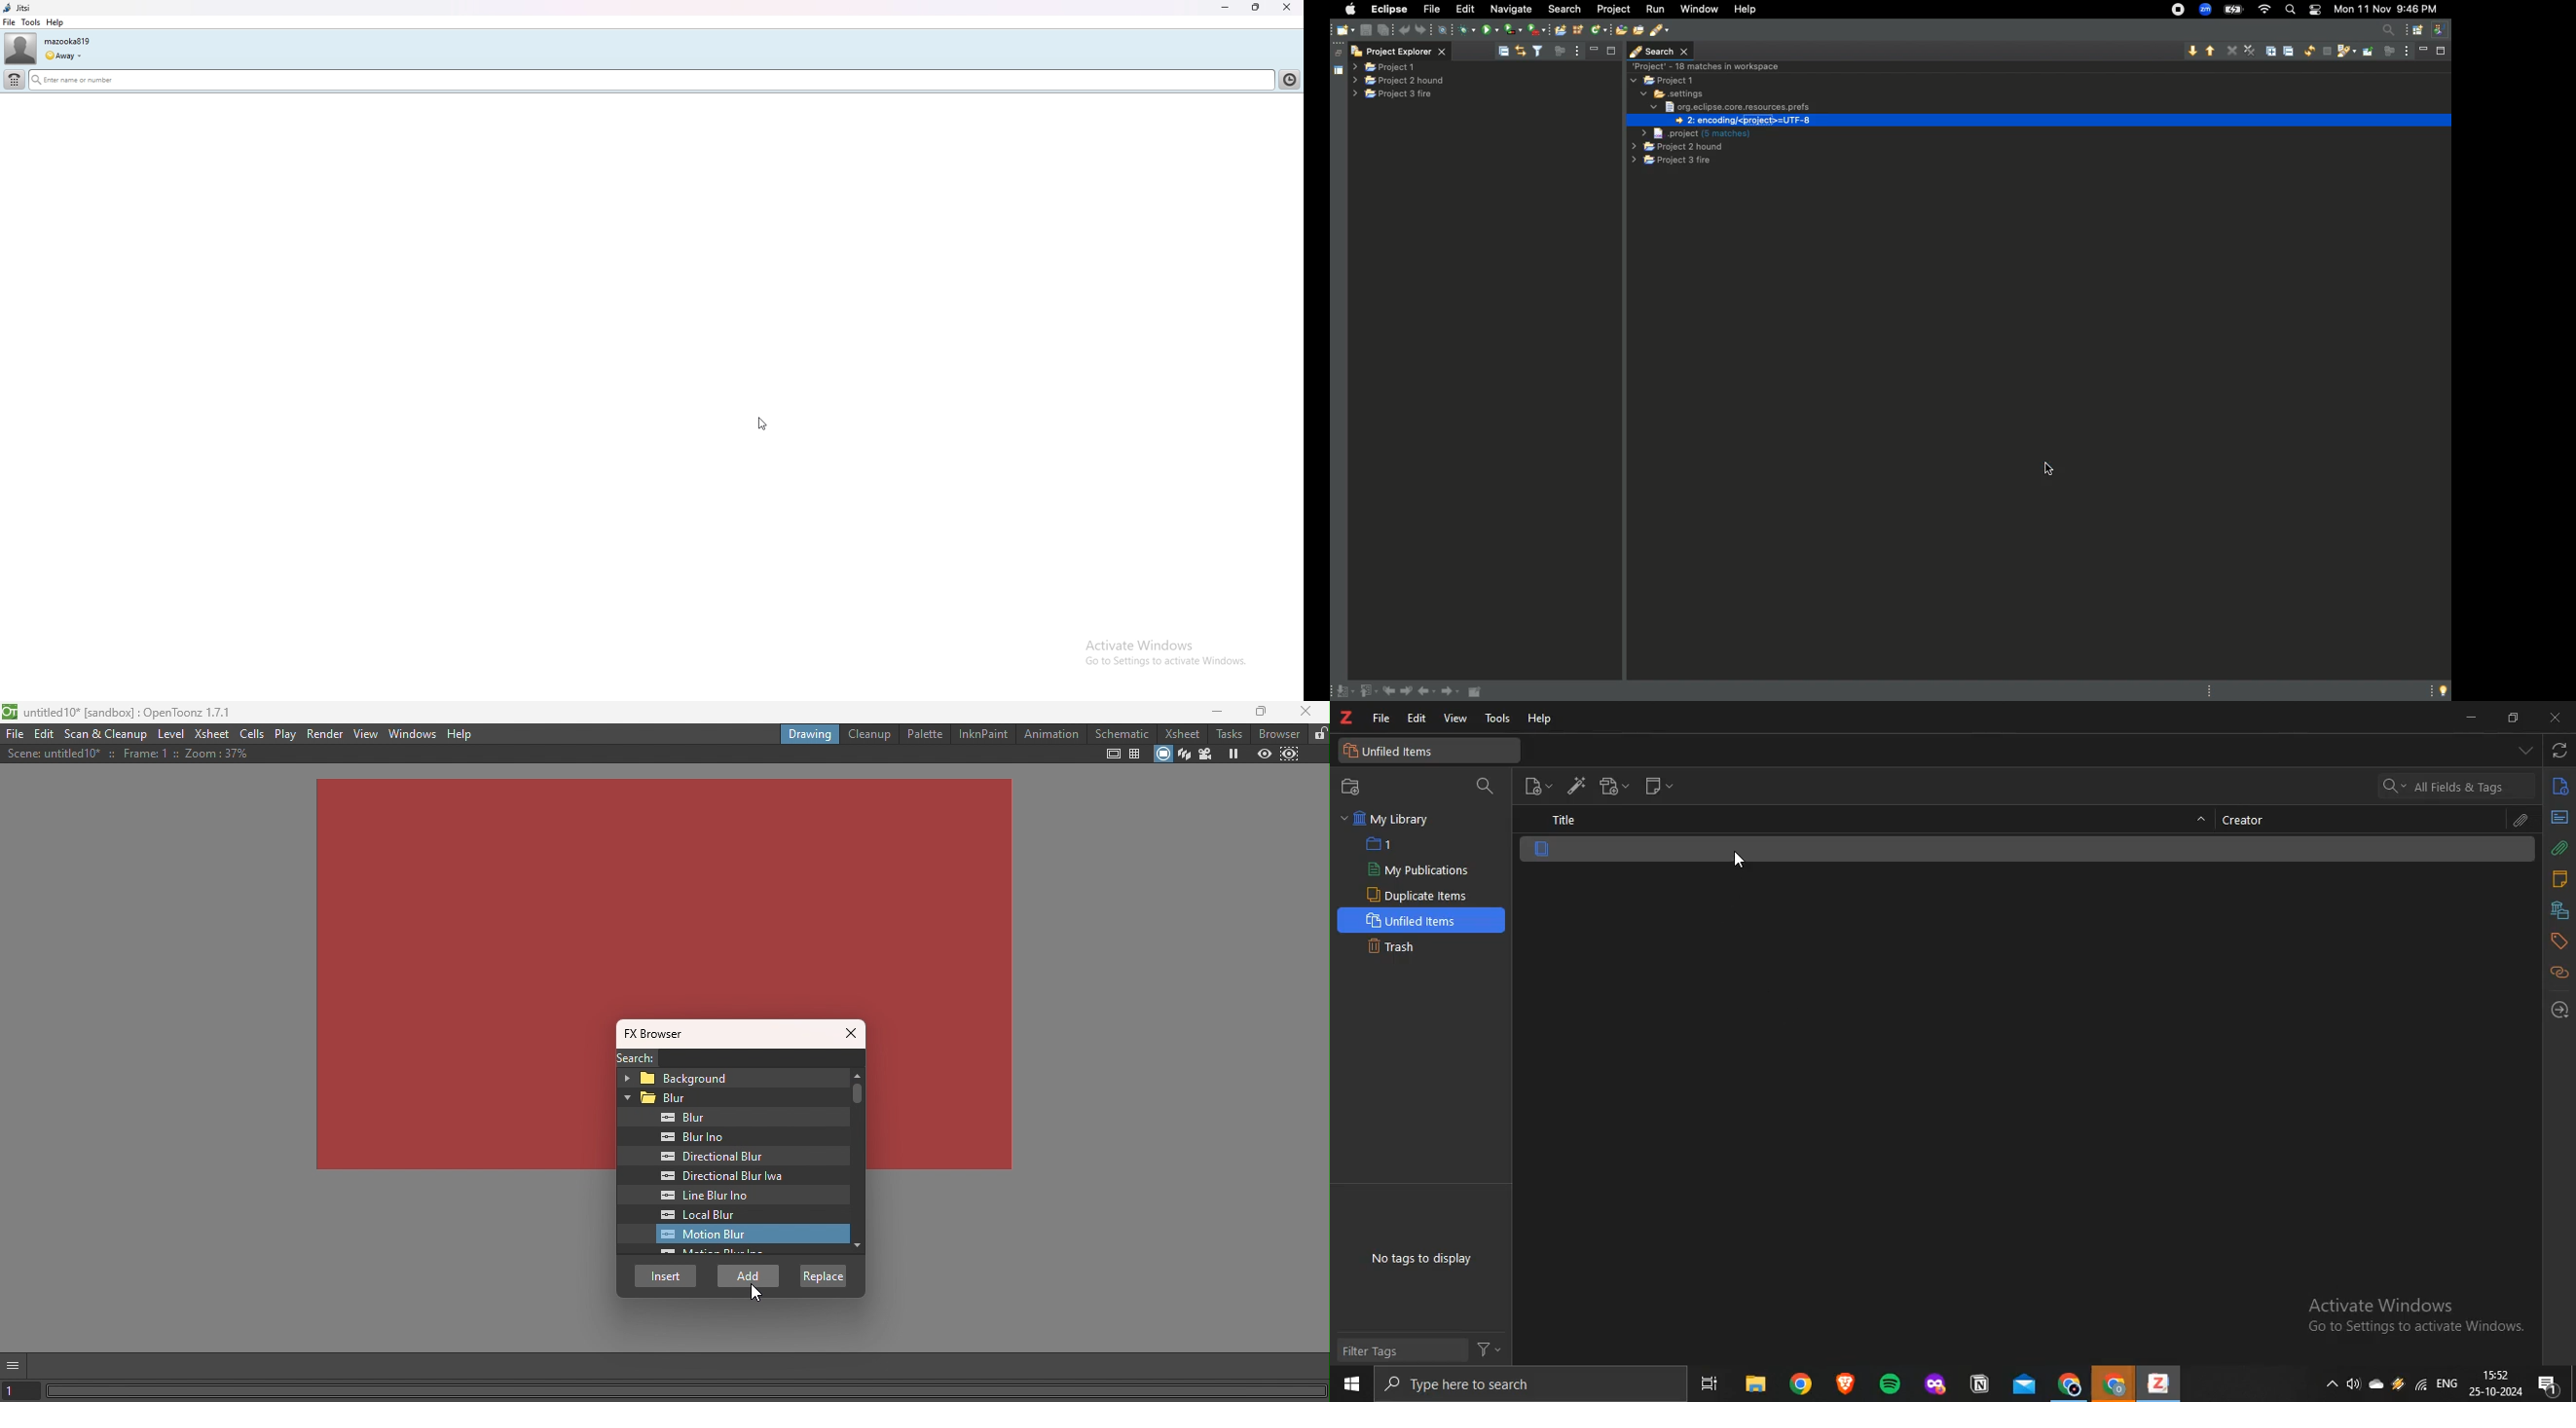  Describe the element at coordinates (2550, 1384) in the screenshot. I see `notification` at that location.